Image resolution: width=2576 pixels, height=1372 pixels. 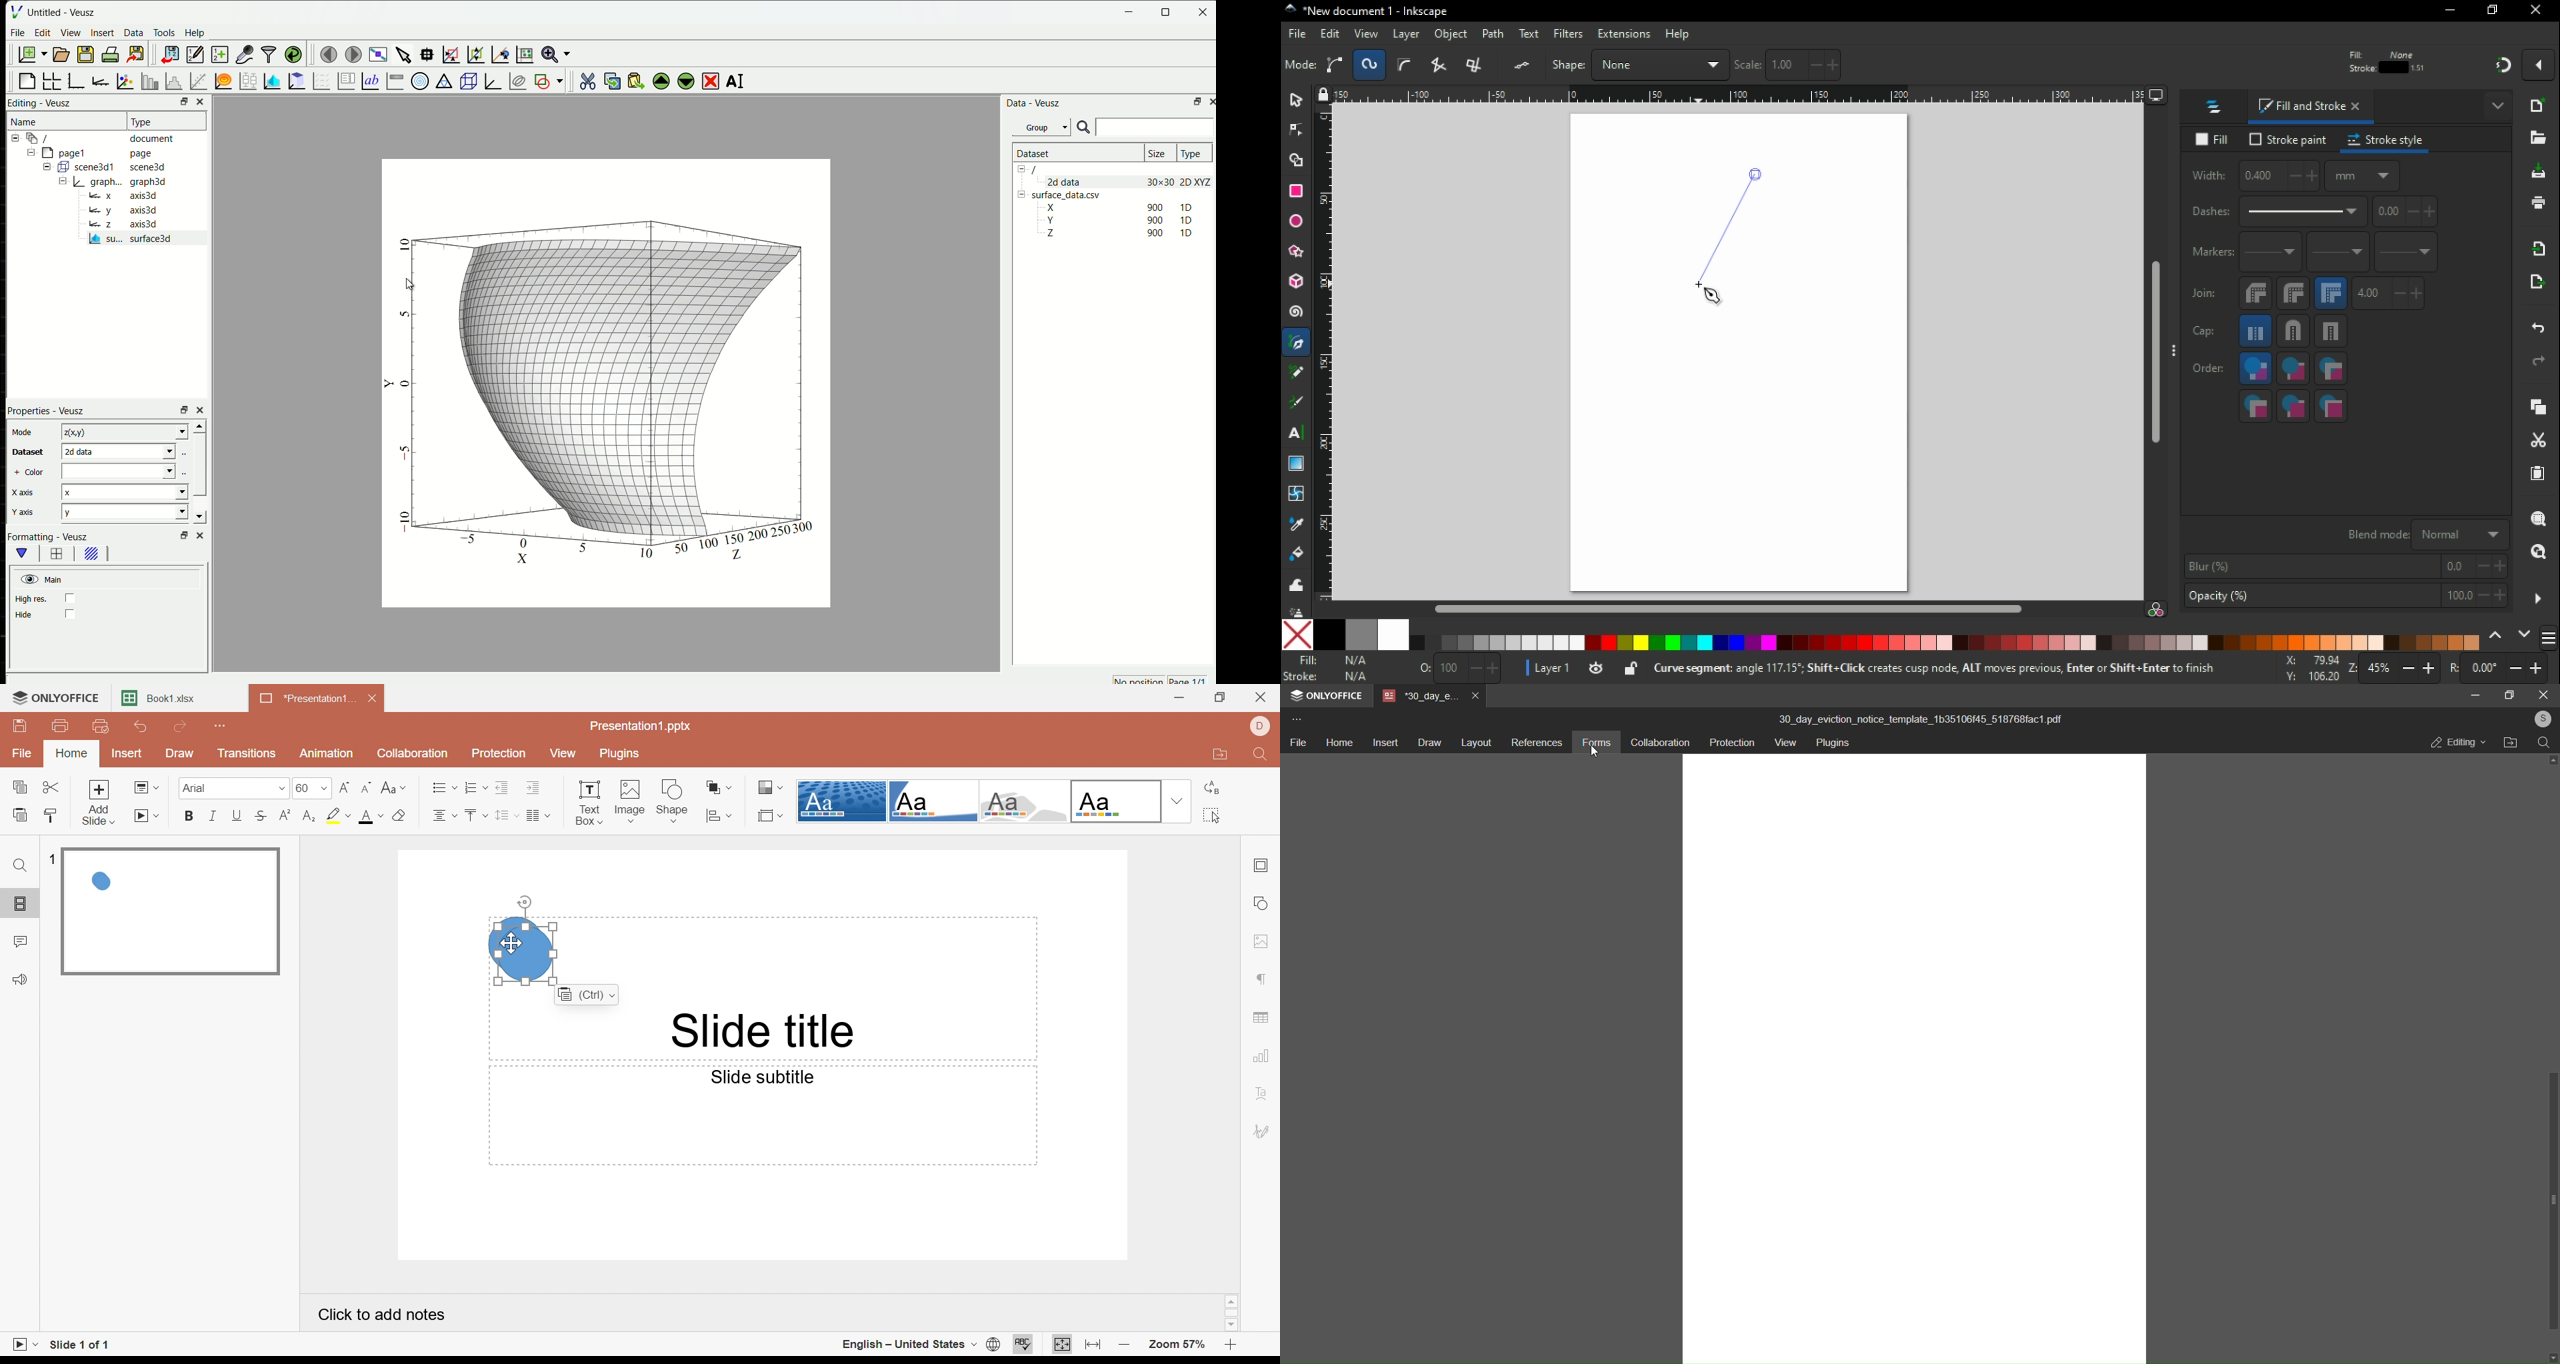 I want to click on text tool, so click(x=1296, y=435).